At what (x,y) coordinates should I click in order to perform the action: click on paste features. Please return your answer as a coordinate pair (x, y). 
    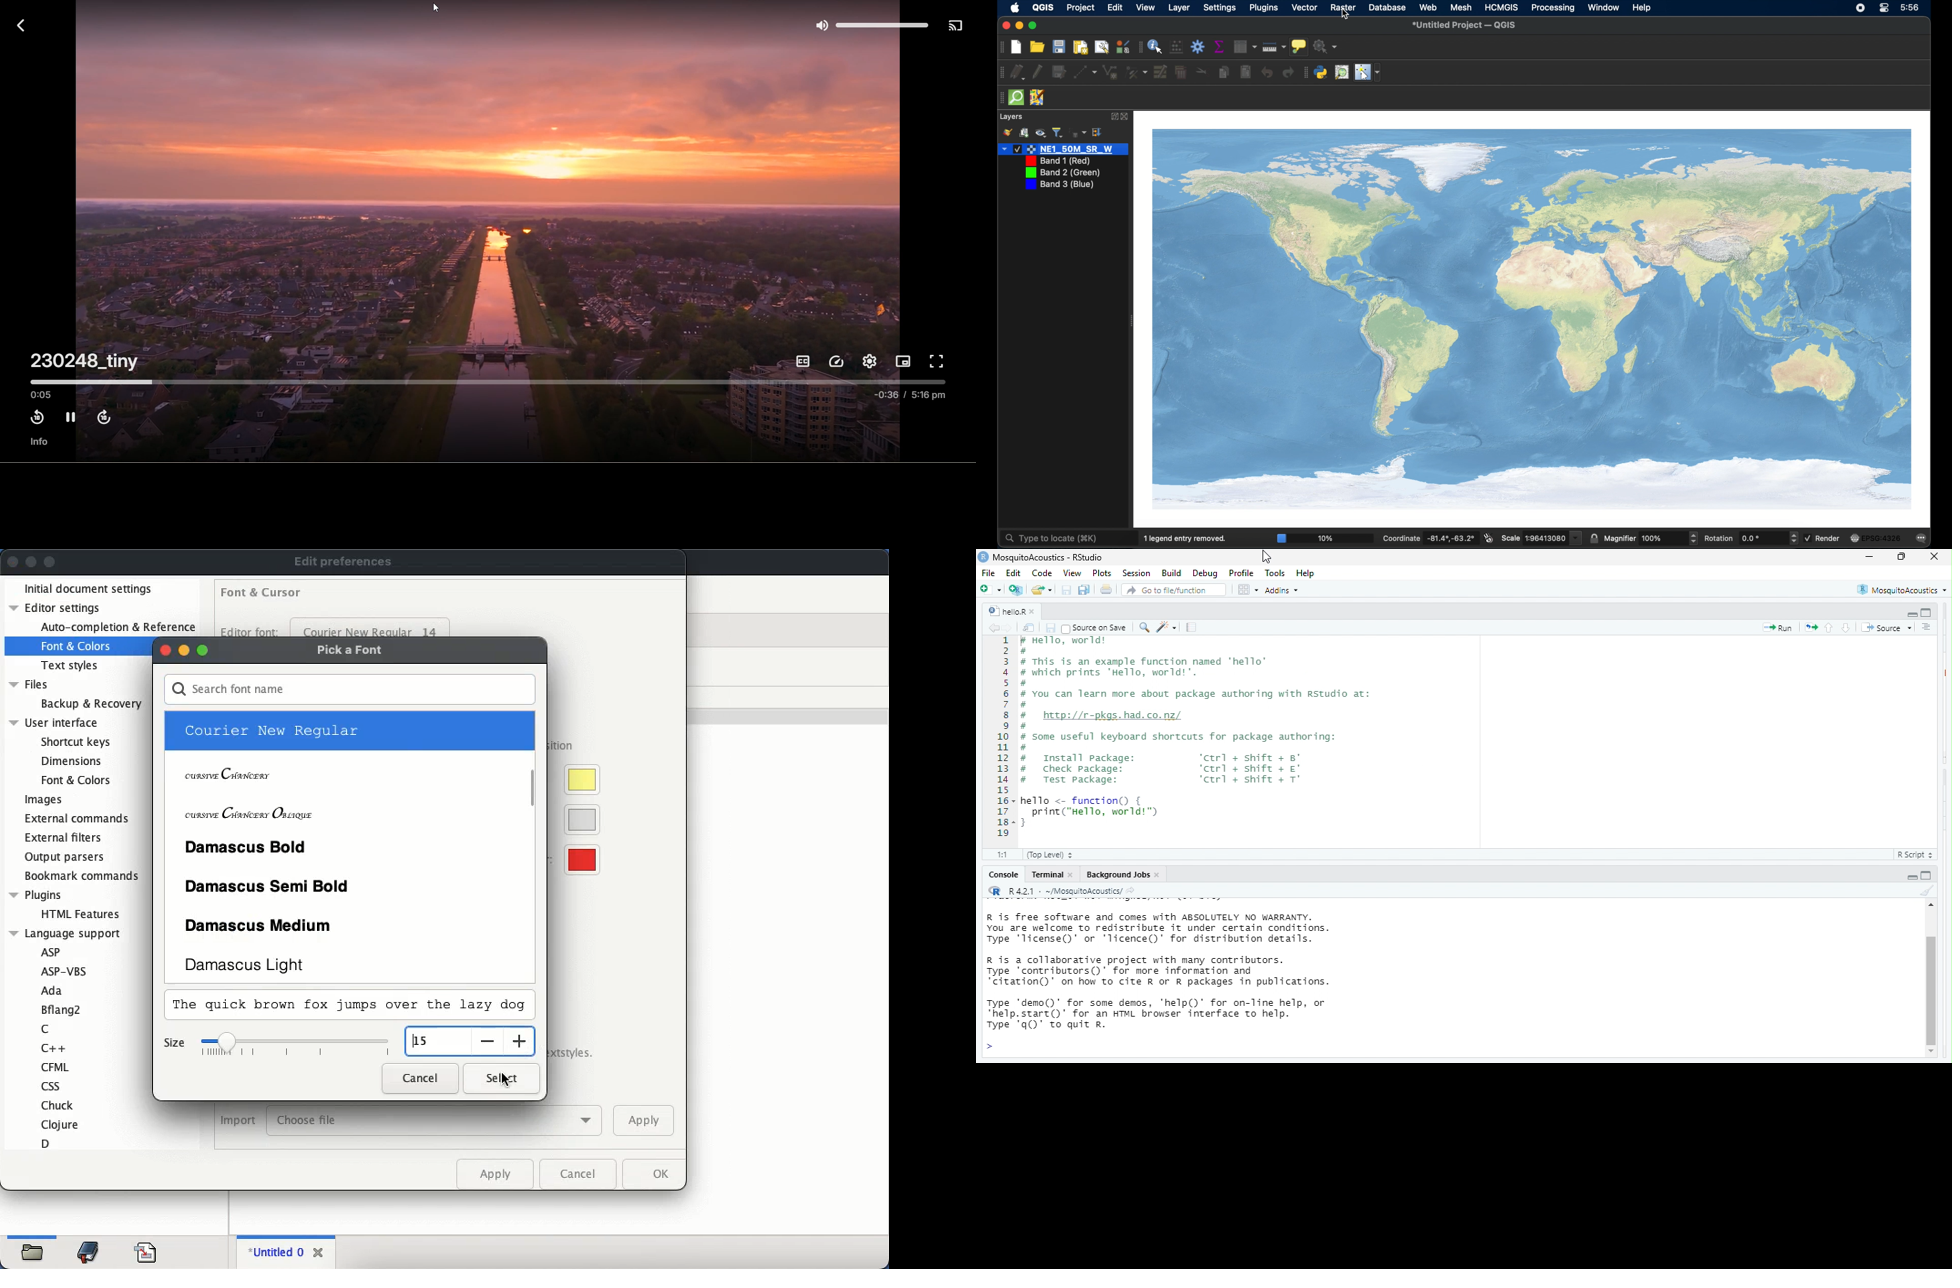
    Looking at the image, I should click on (1245, 71).